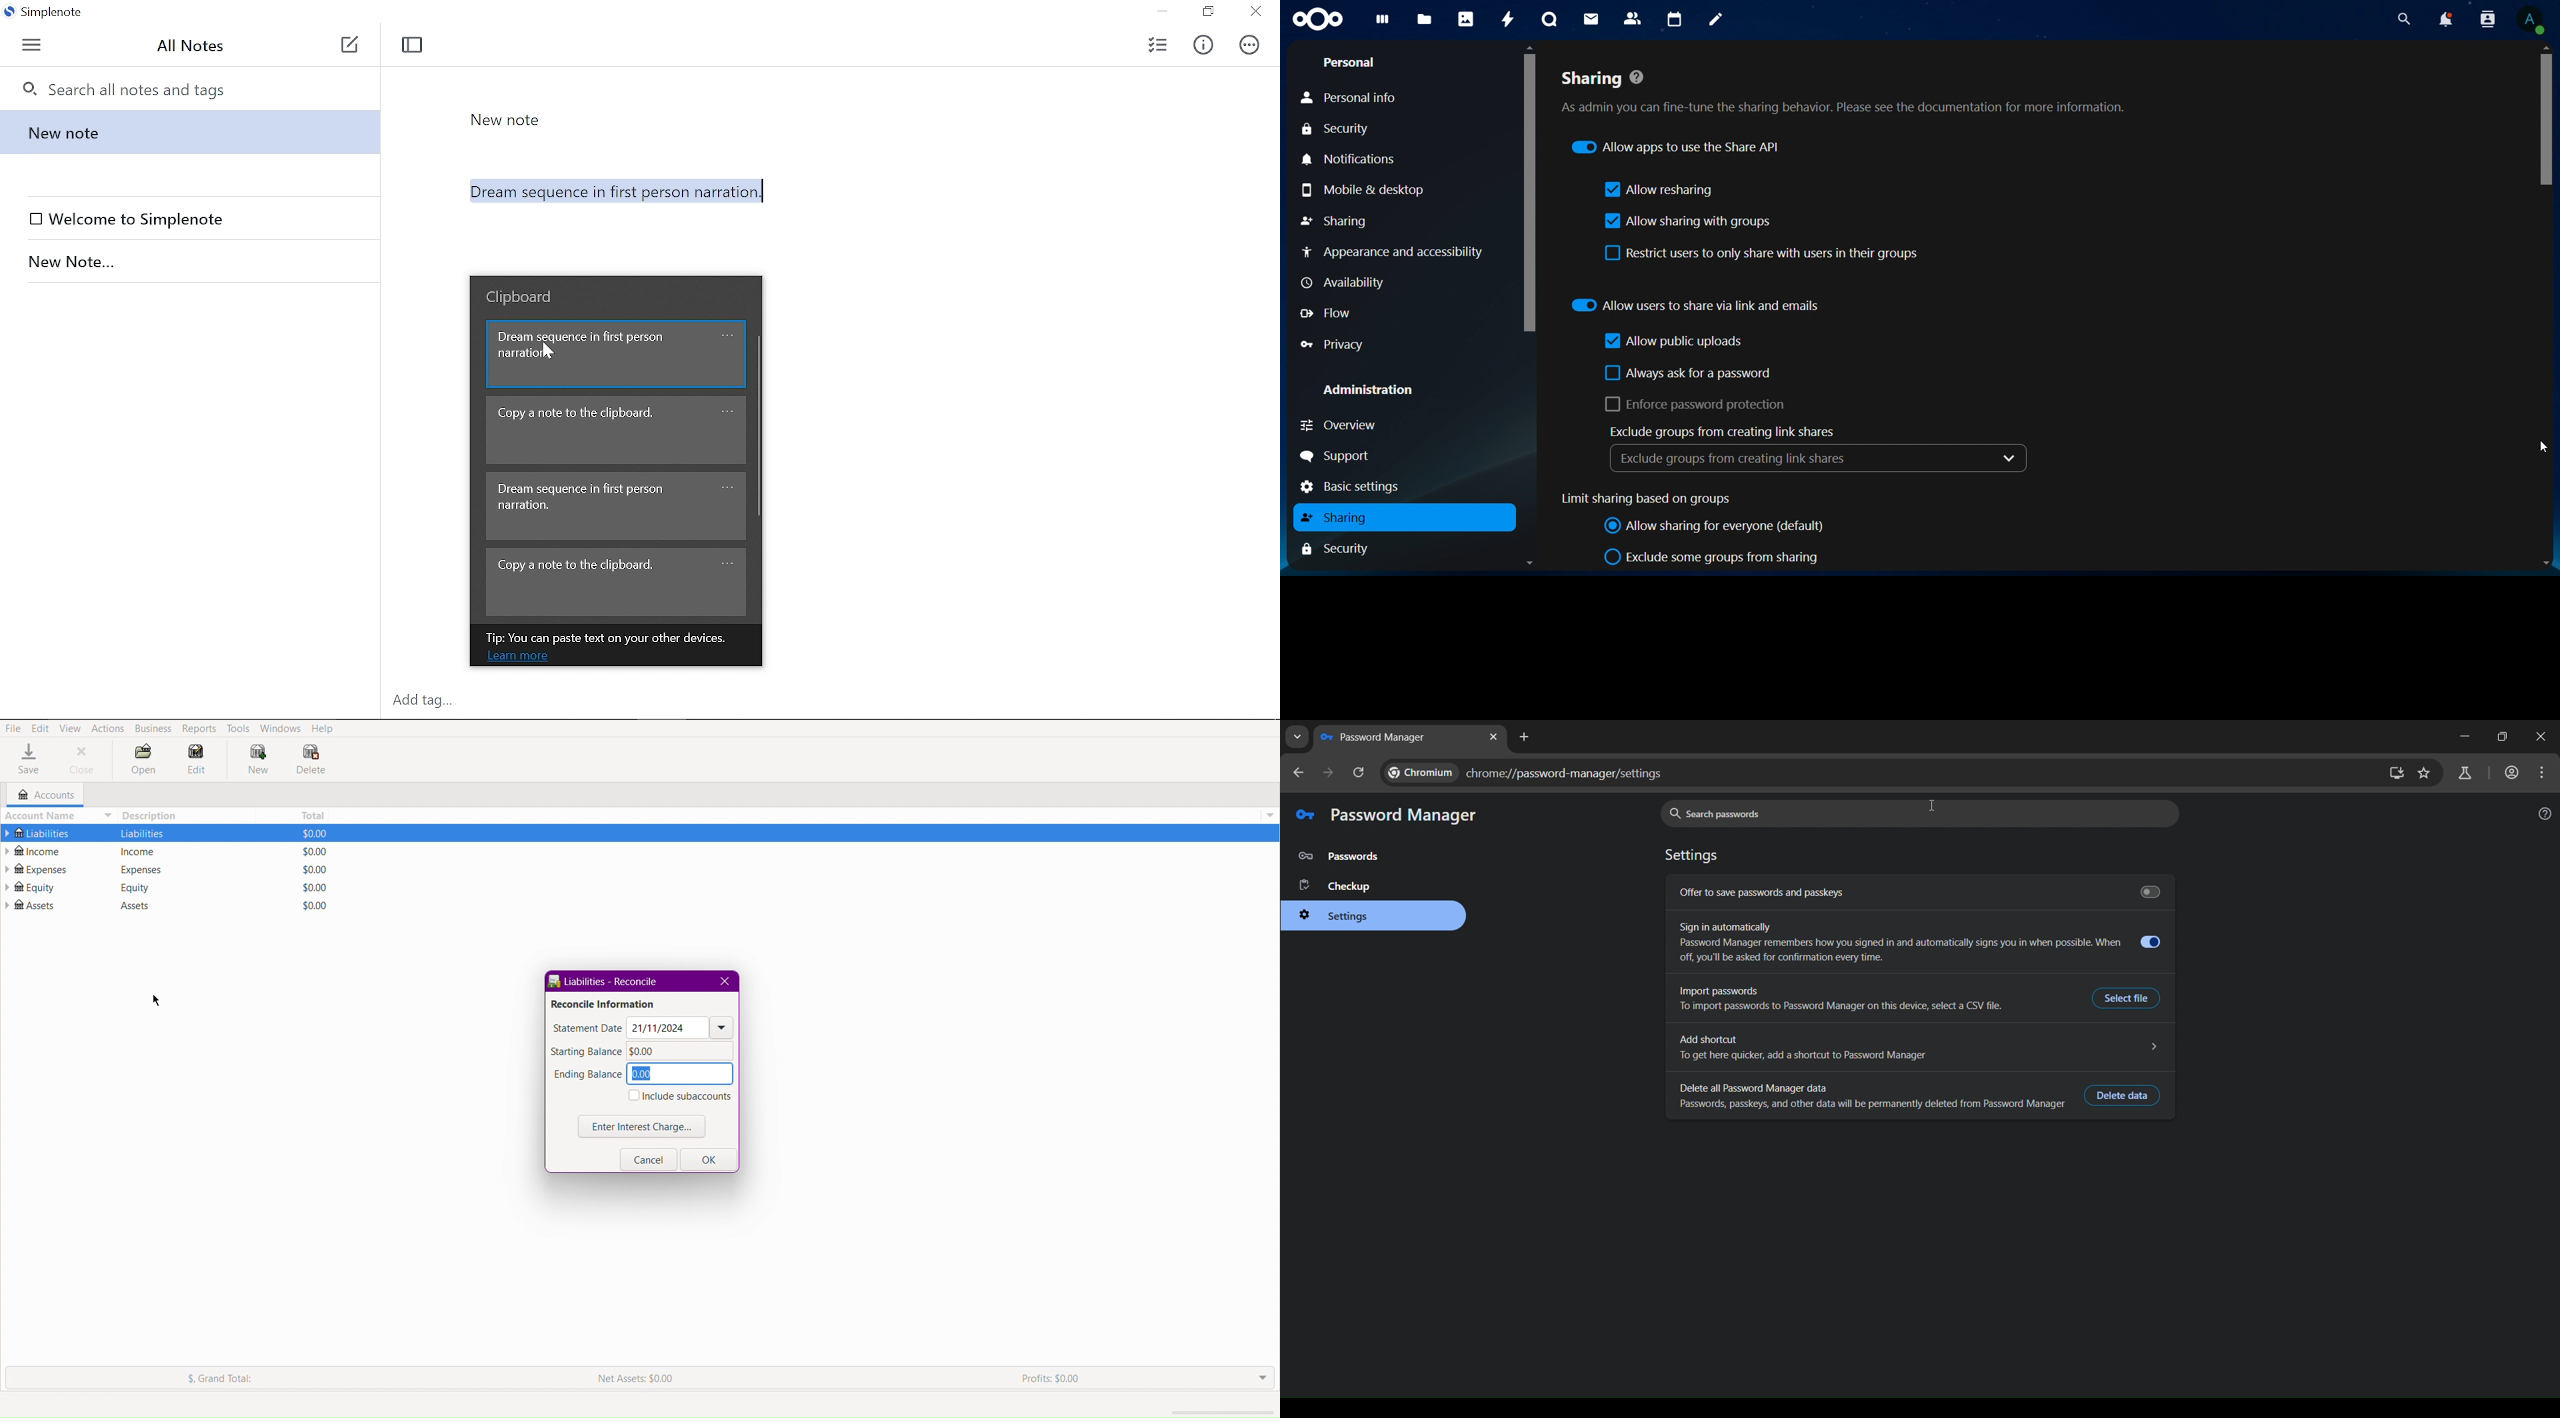 This screenshot has height=1428, width=2576. I want to click on exclude some groups from sharing, so click(1717, 557).